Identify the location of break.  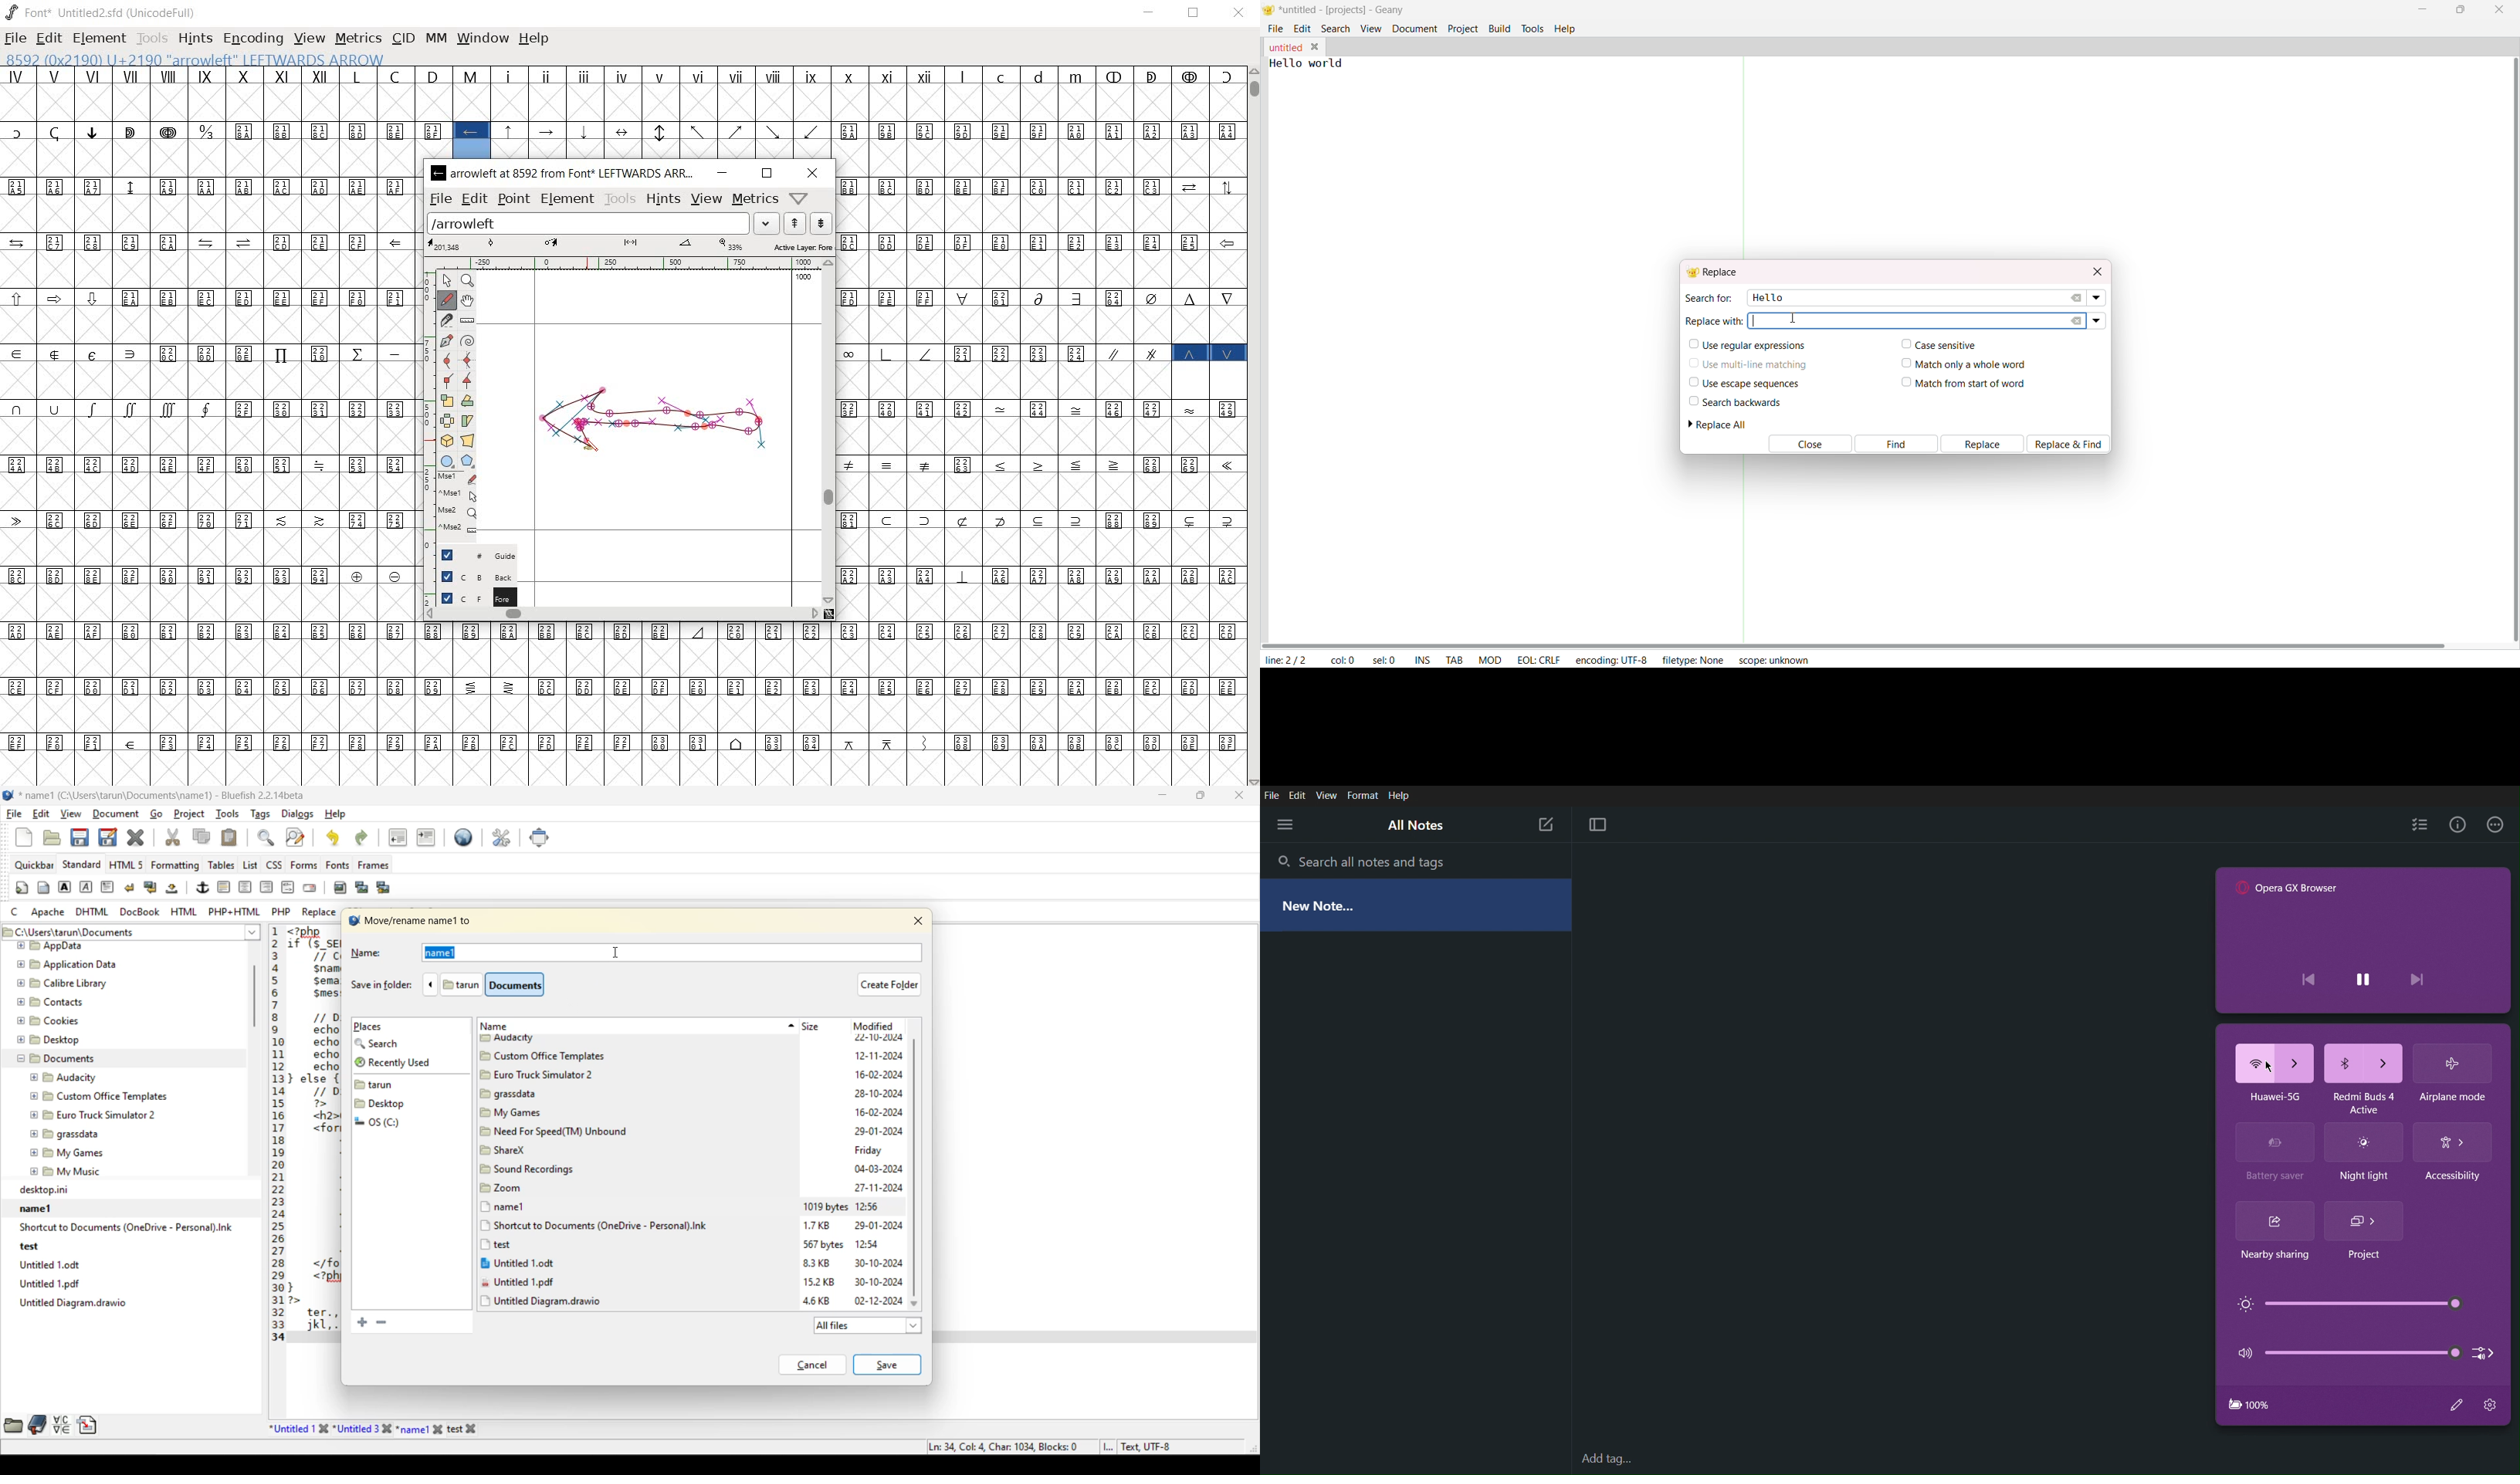
(132, 889).